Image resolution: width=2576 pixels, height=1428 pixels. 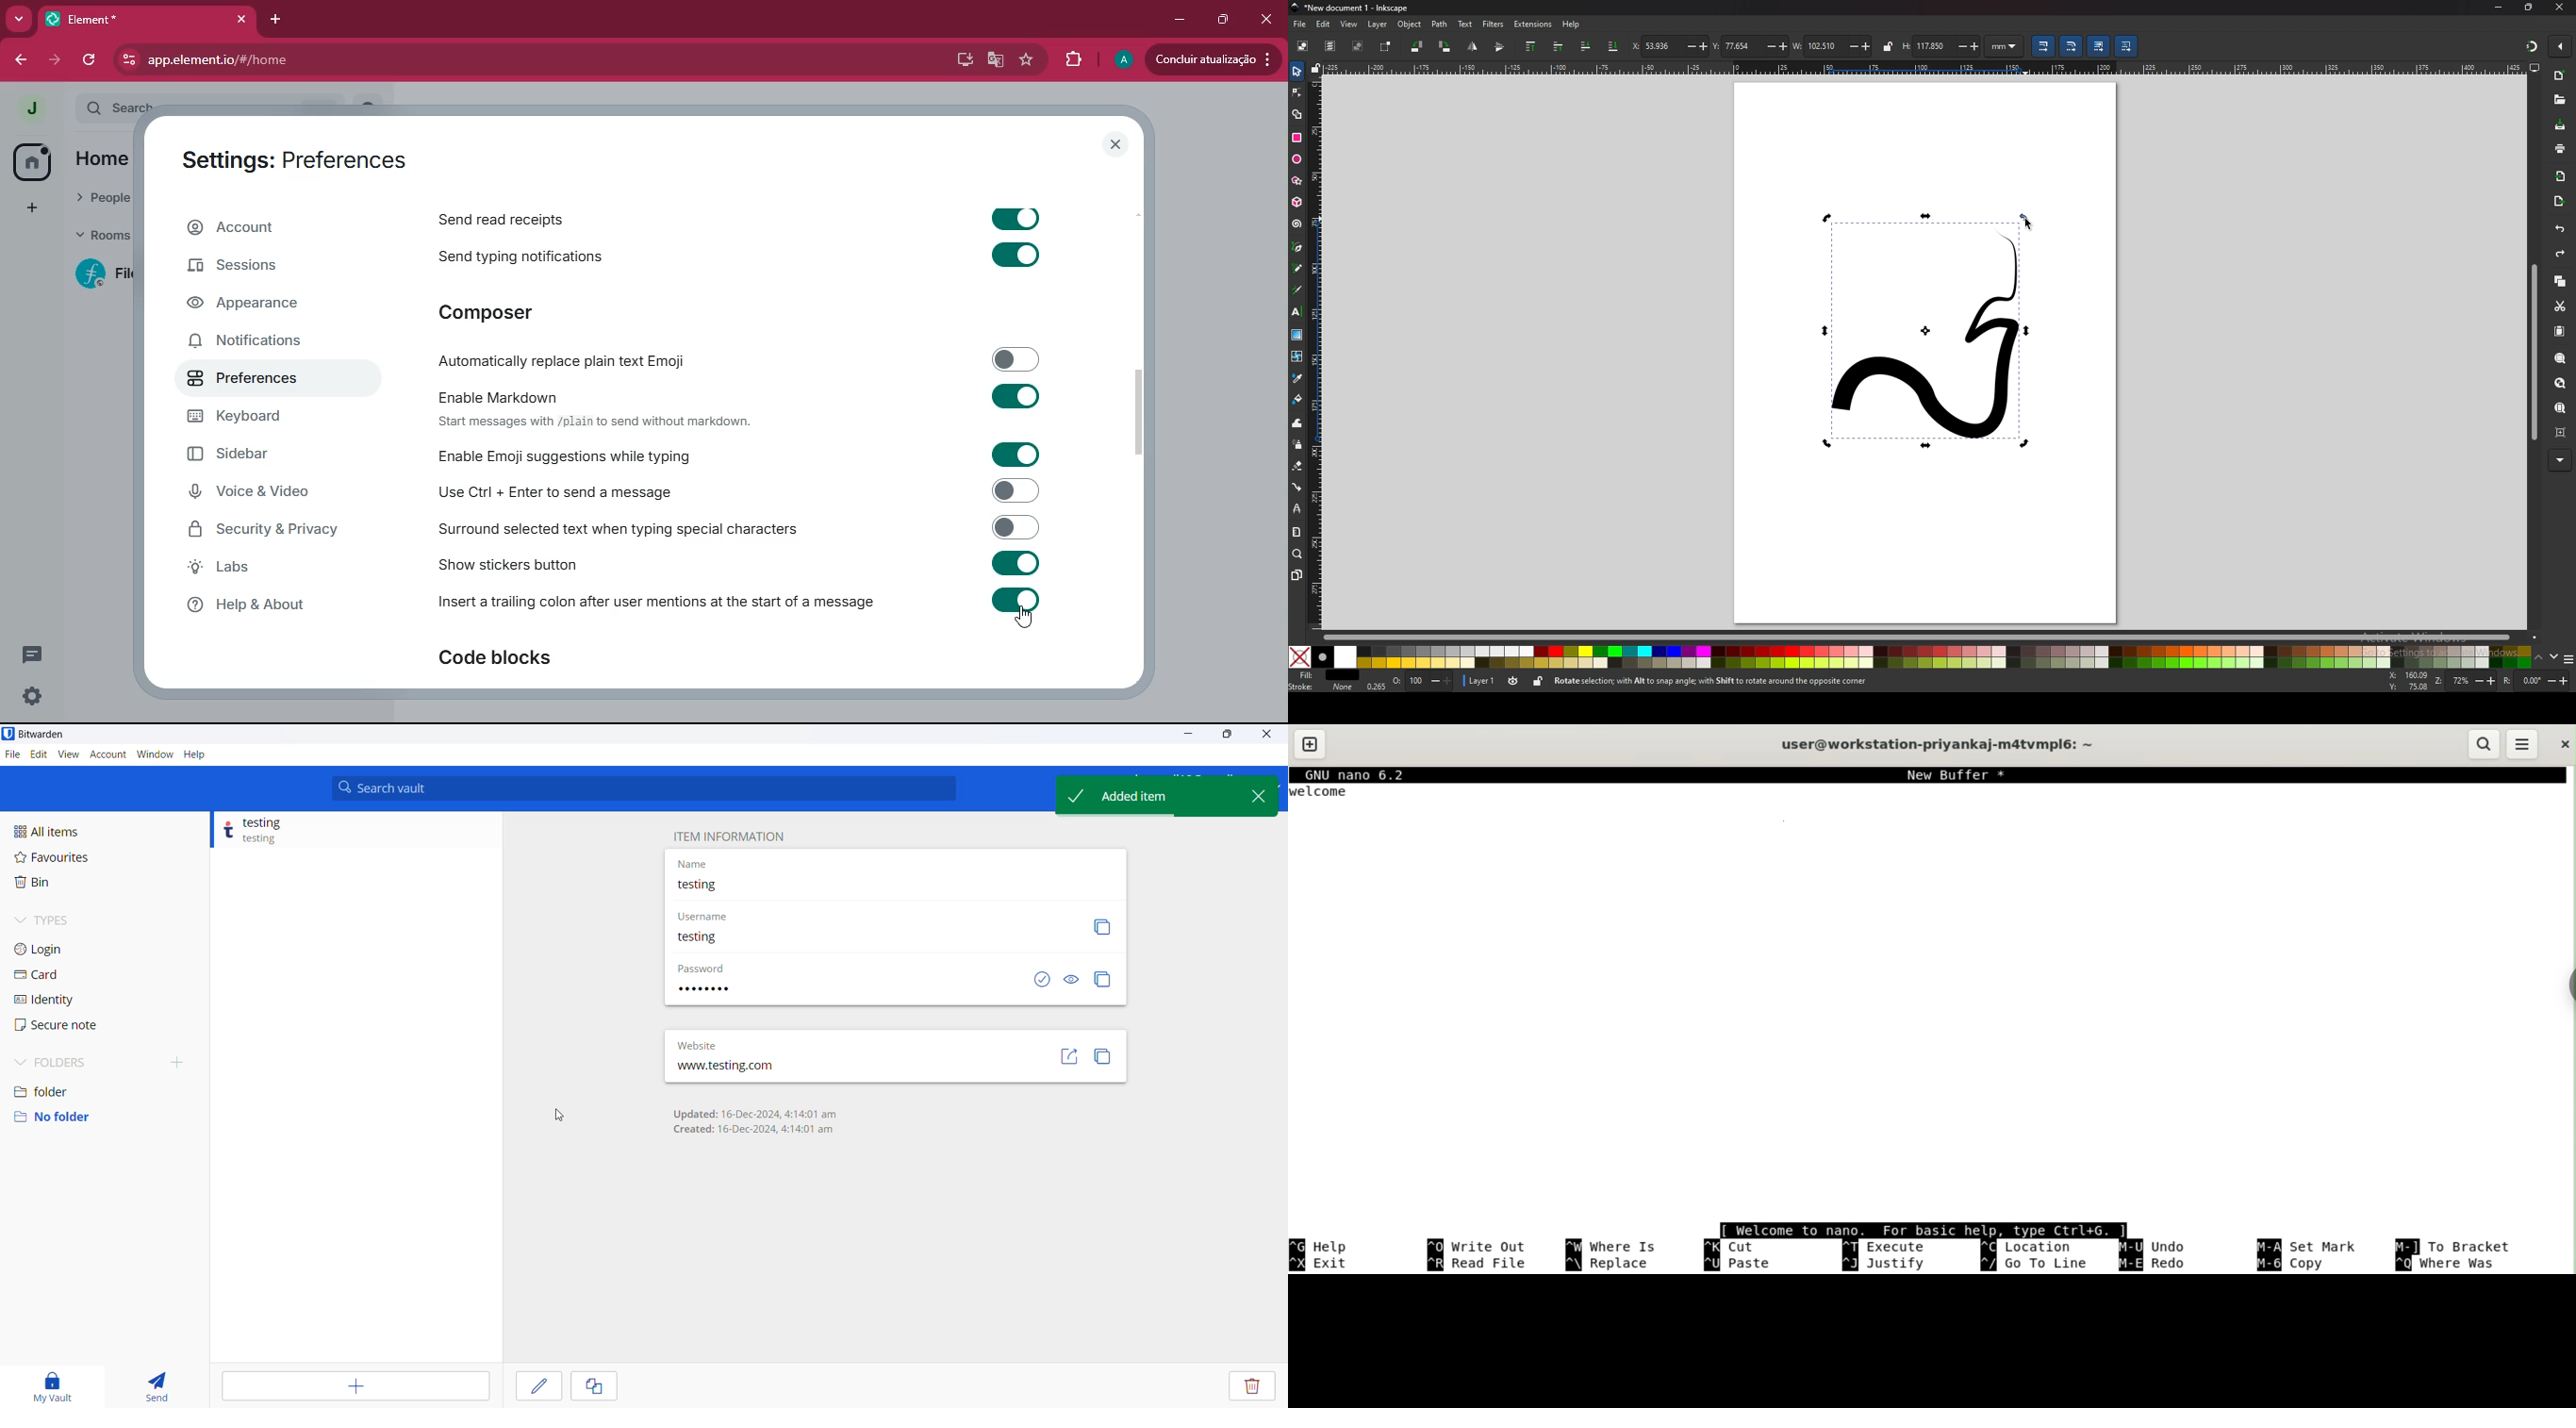 I want to click on add, so click(x=30, y=207).